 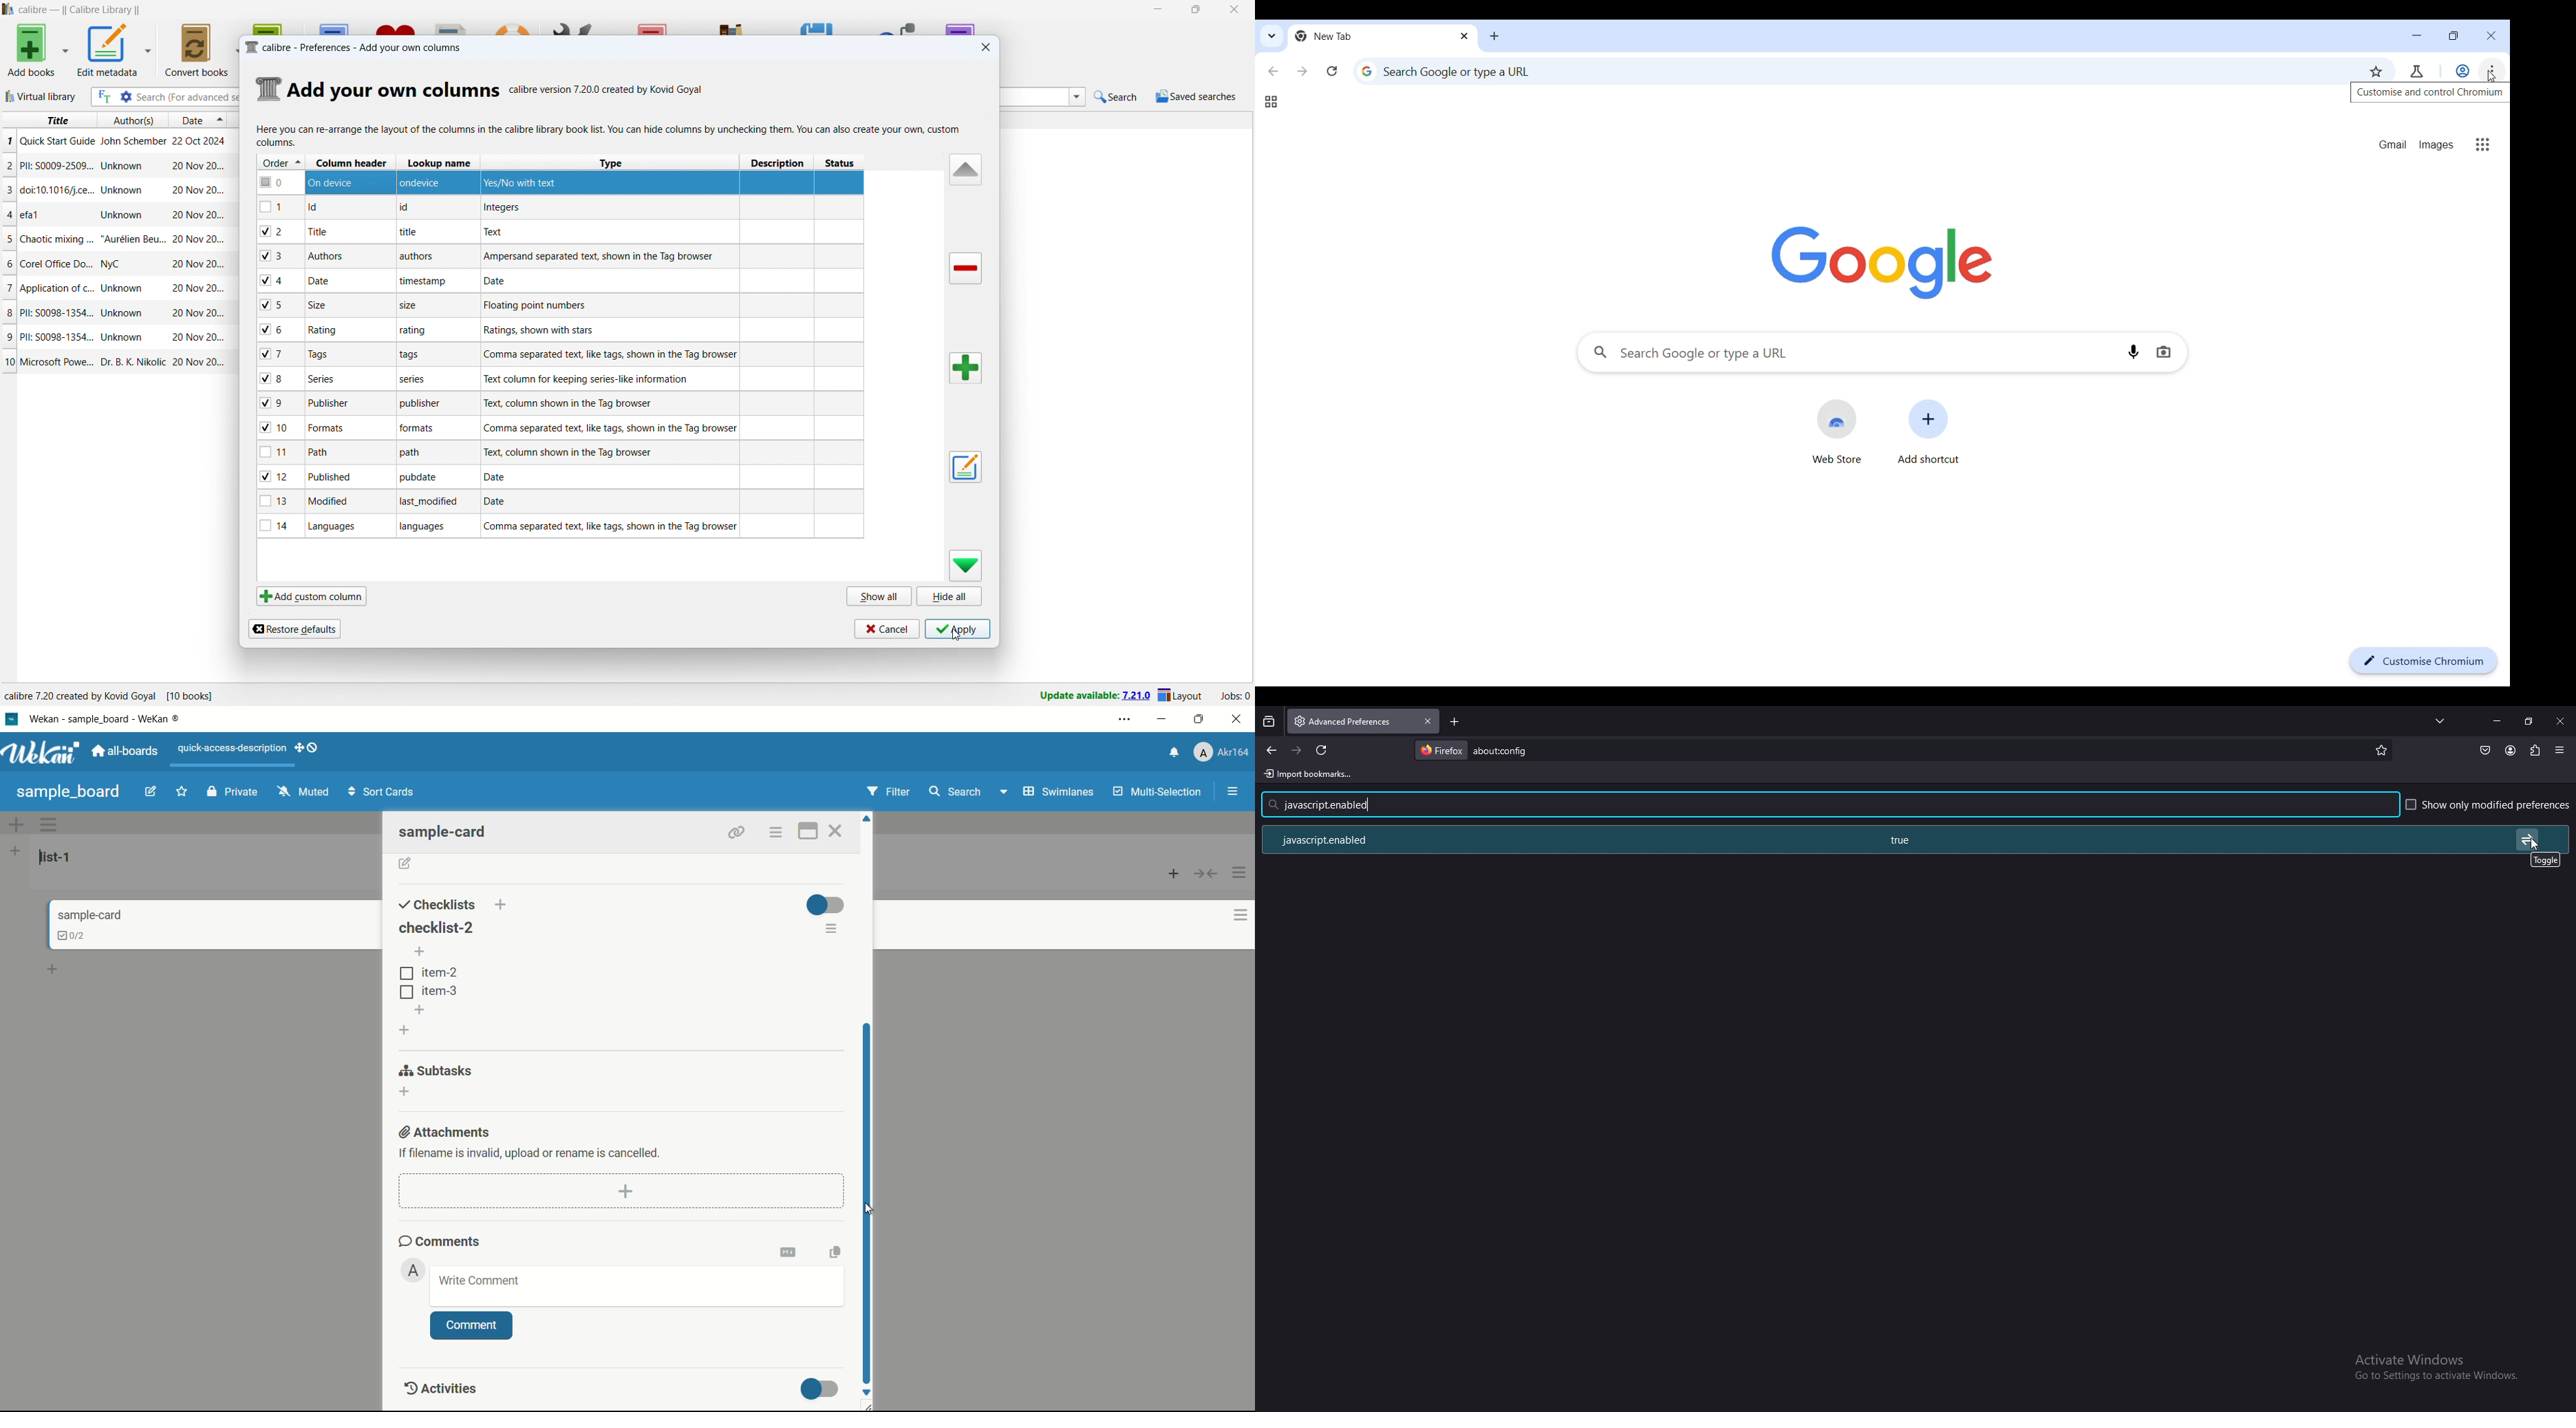 What do you see at coordinates (2167, 352) in the screenshot?
I see `Search by image` at bounding box center [2167, 352].